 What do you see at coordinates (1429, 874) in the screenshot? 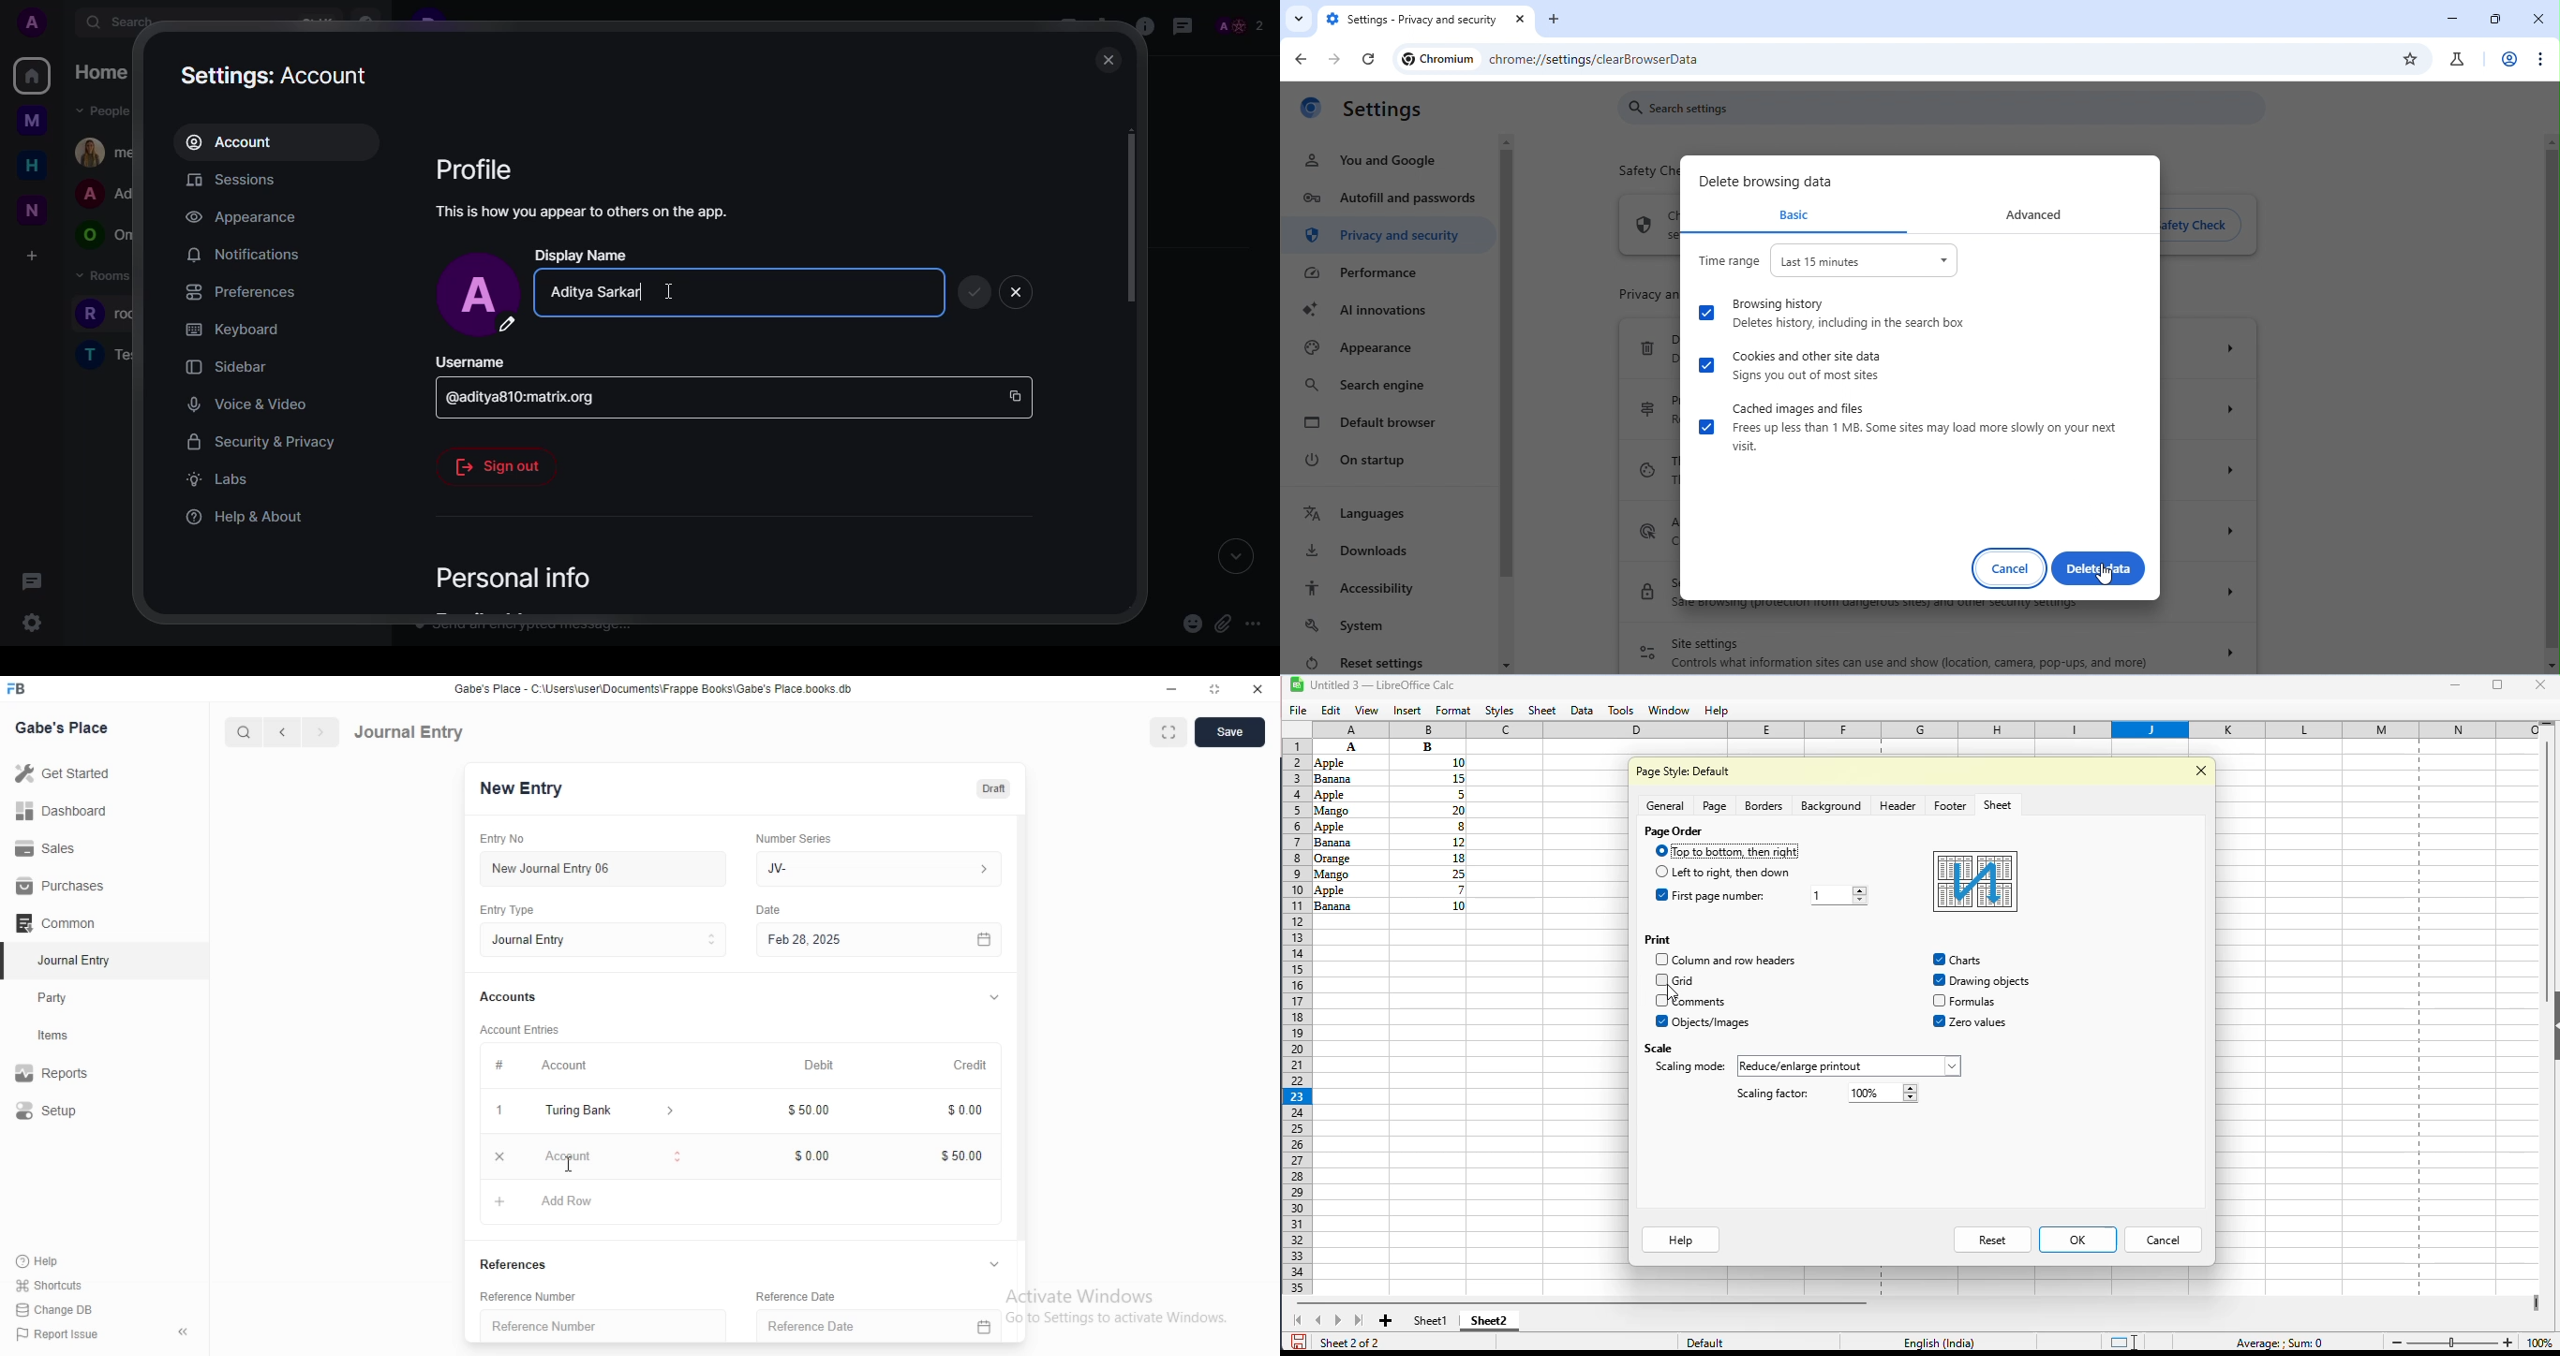
I see `` at bounding box center [1429, 874].